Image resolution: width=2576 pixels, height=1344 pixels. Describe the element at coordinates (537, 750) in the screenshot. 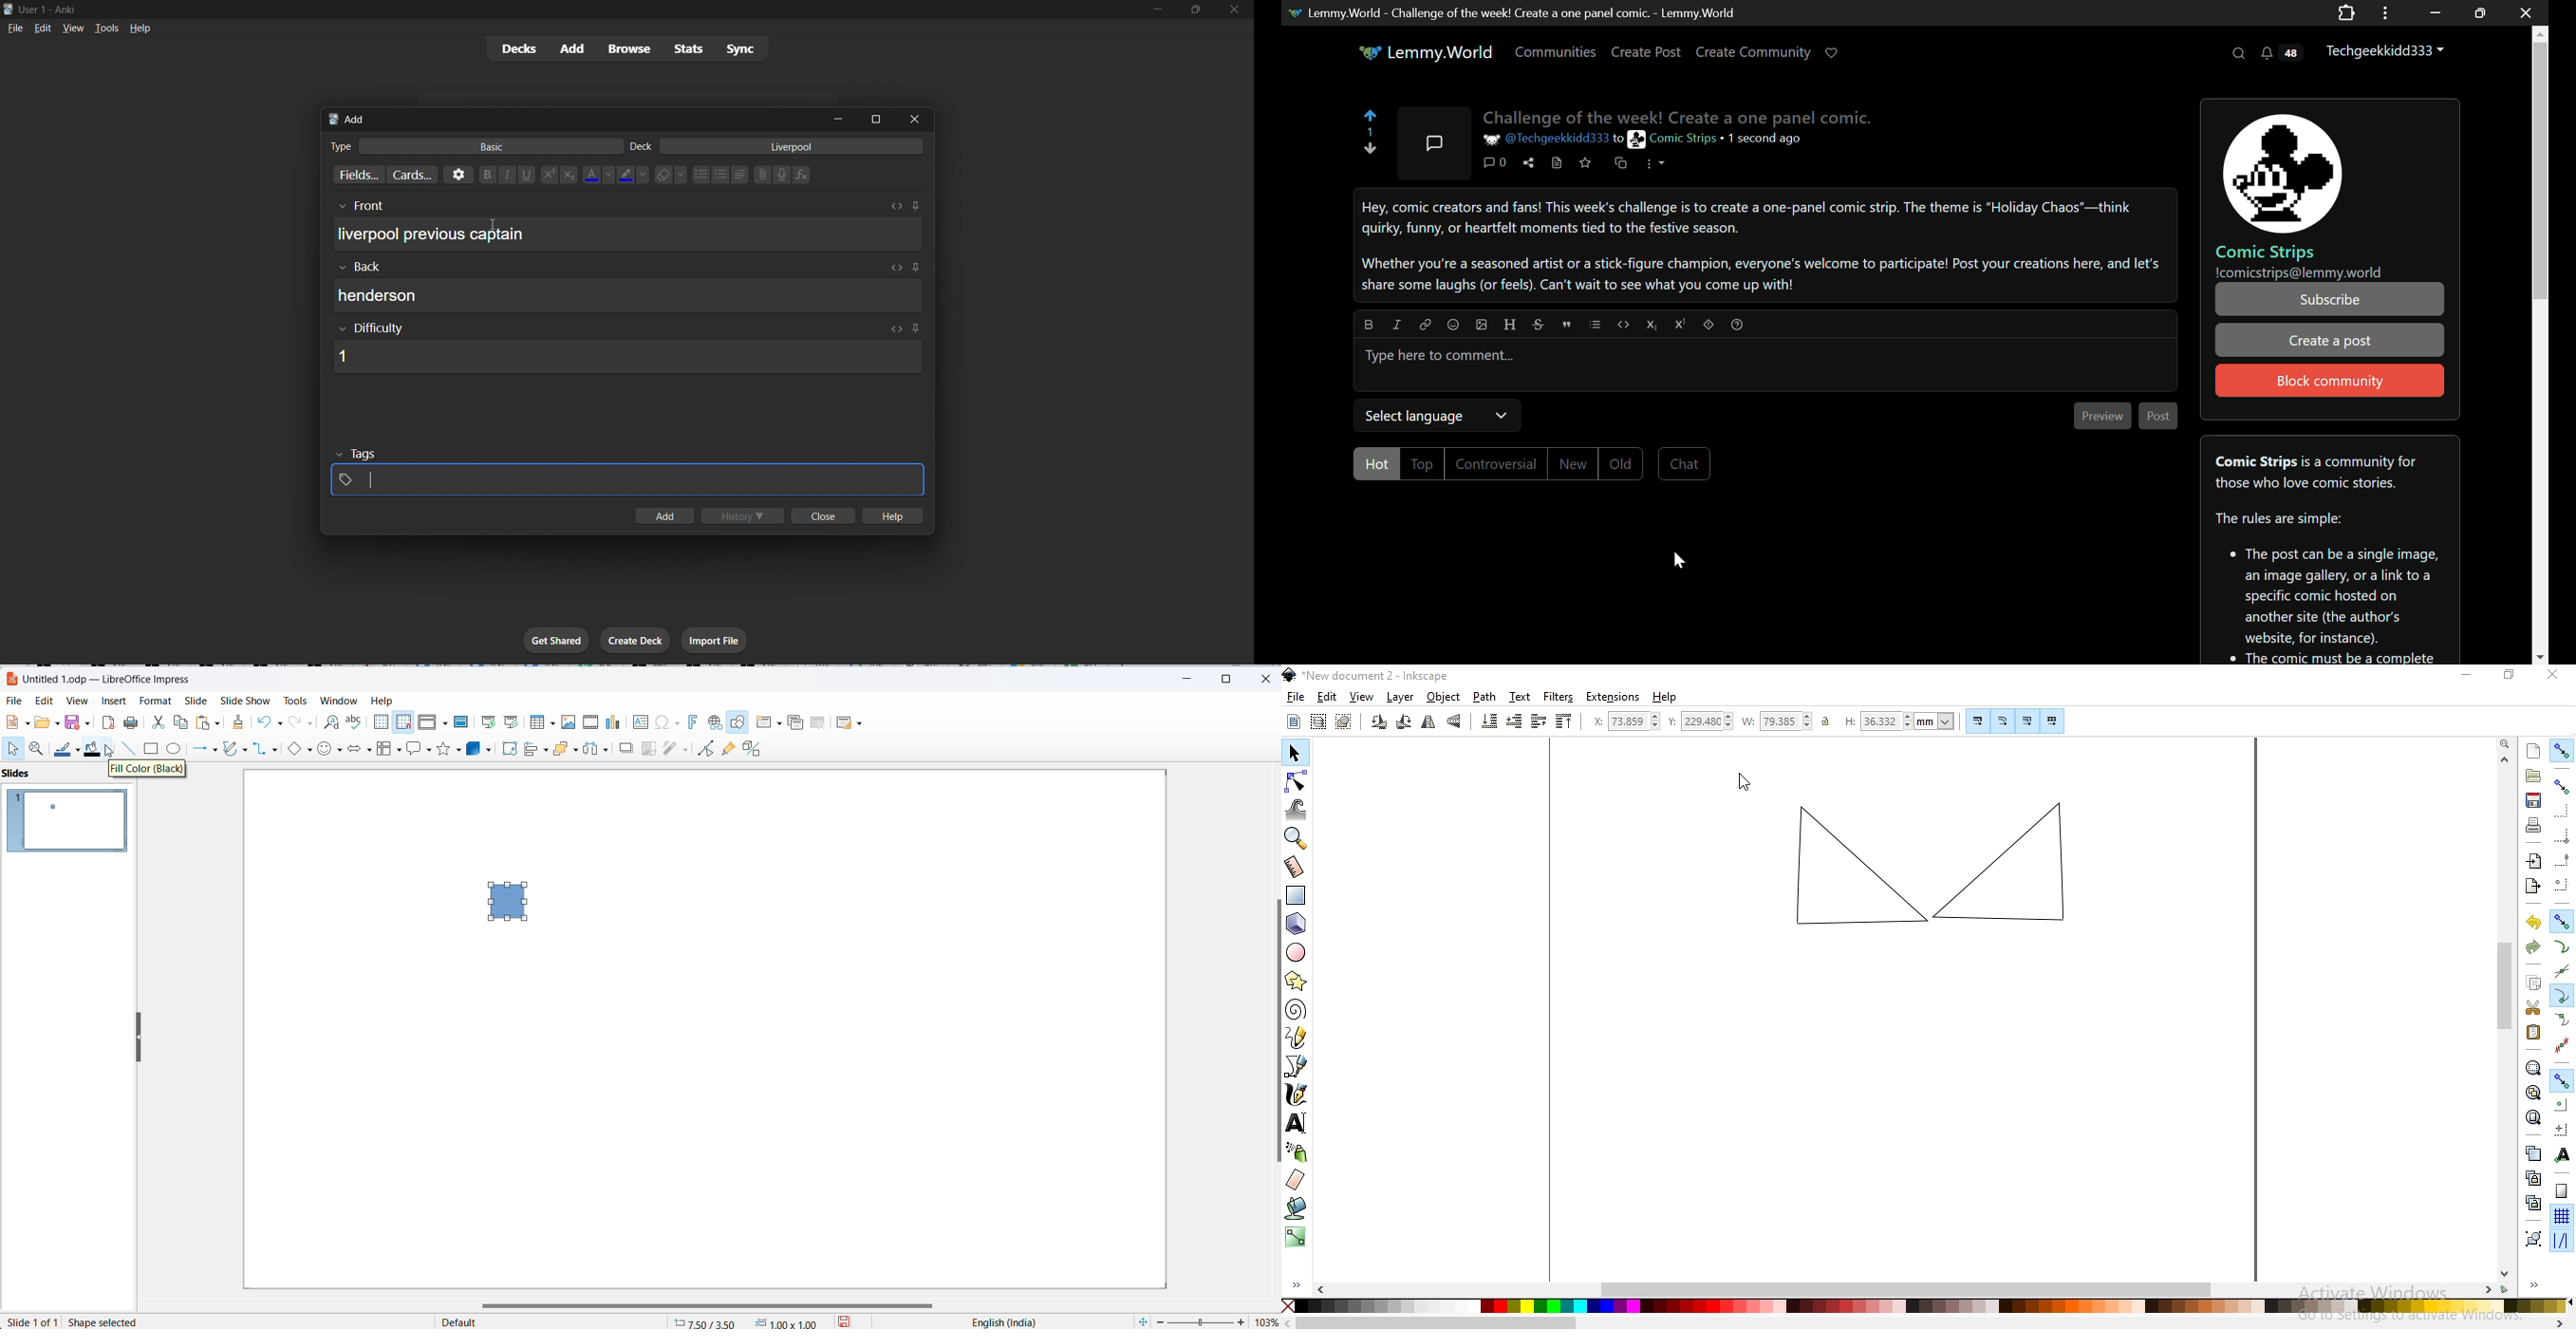

I see `align` at that location.